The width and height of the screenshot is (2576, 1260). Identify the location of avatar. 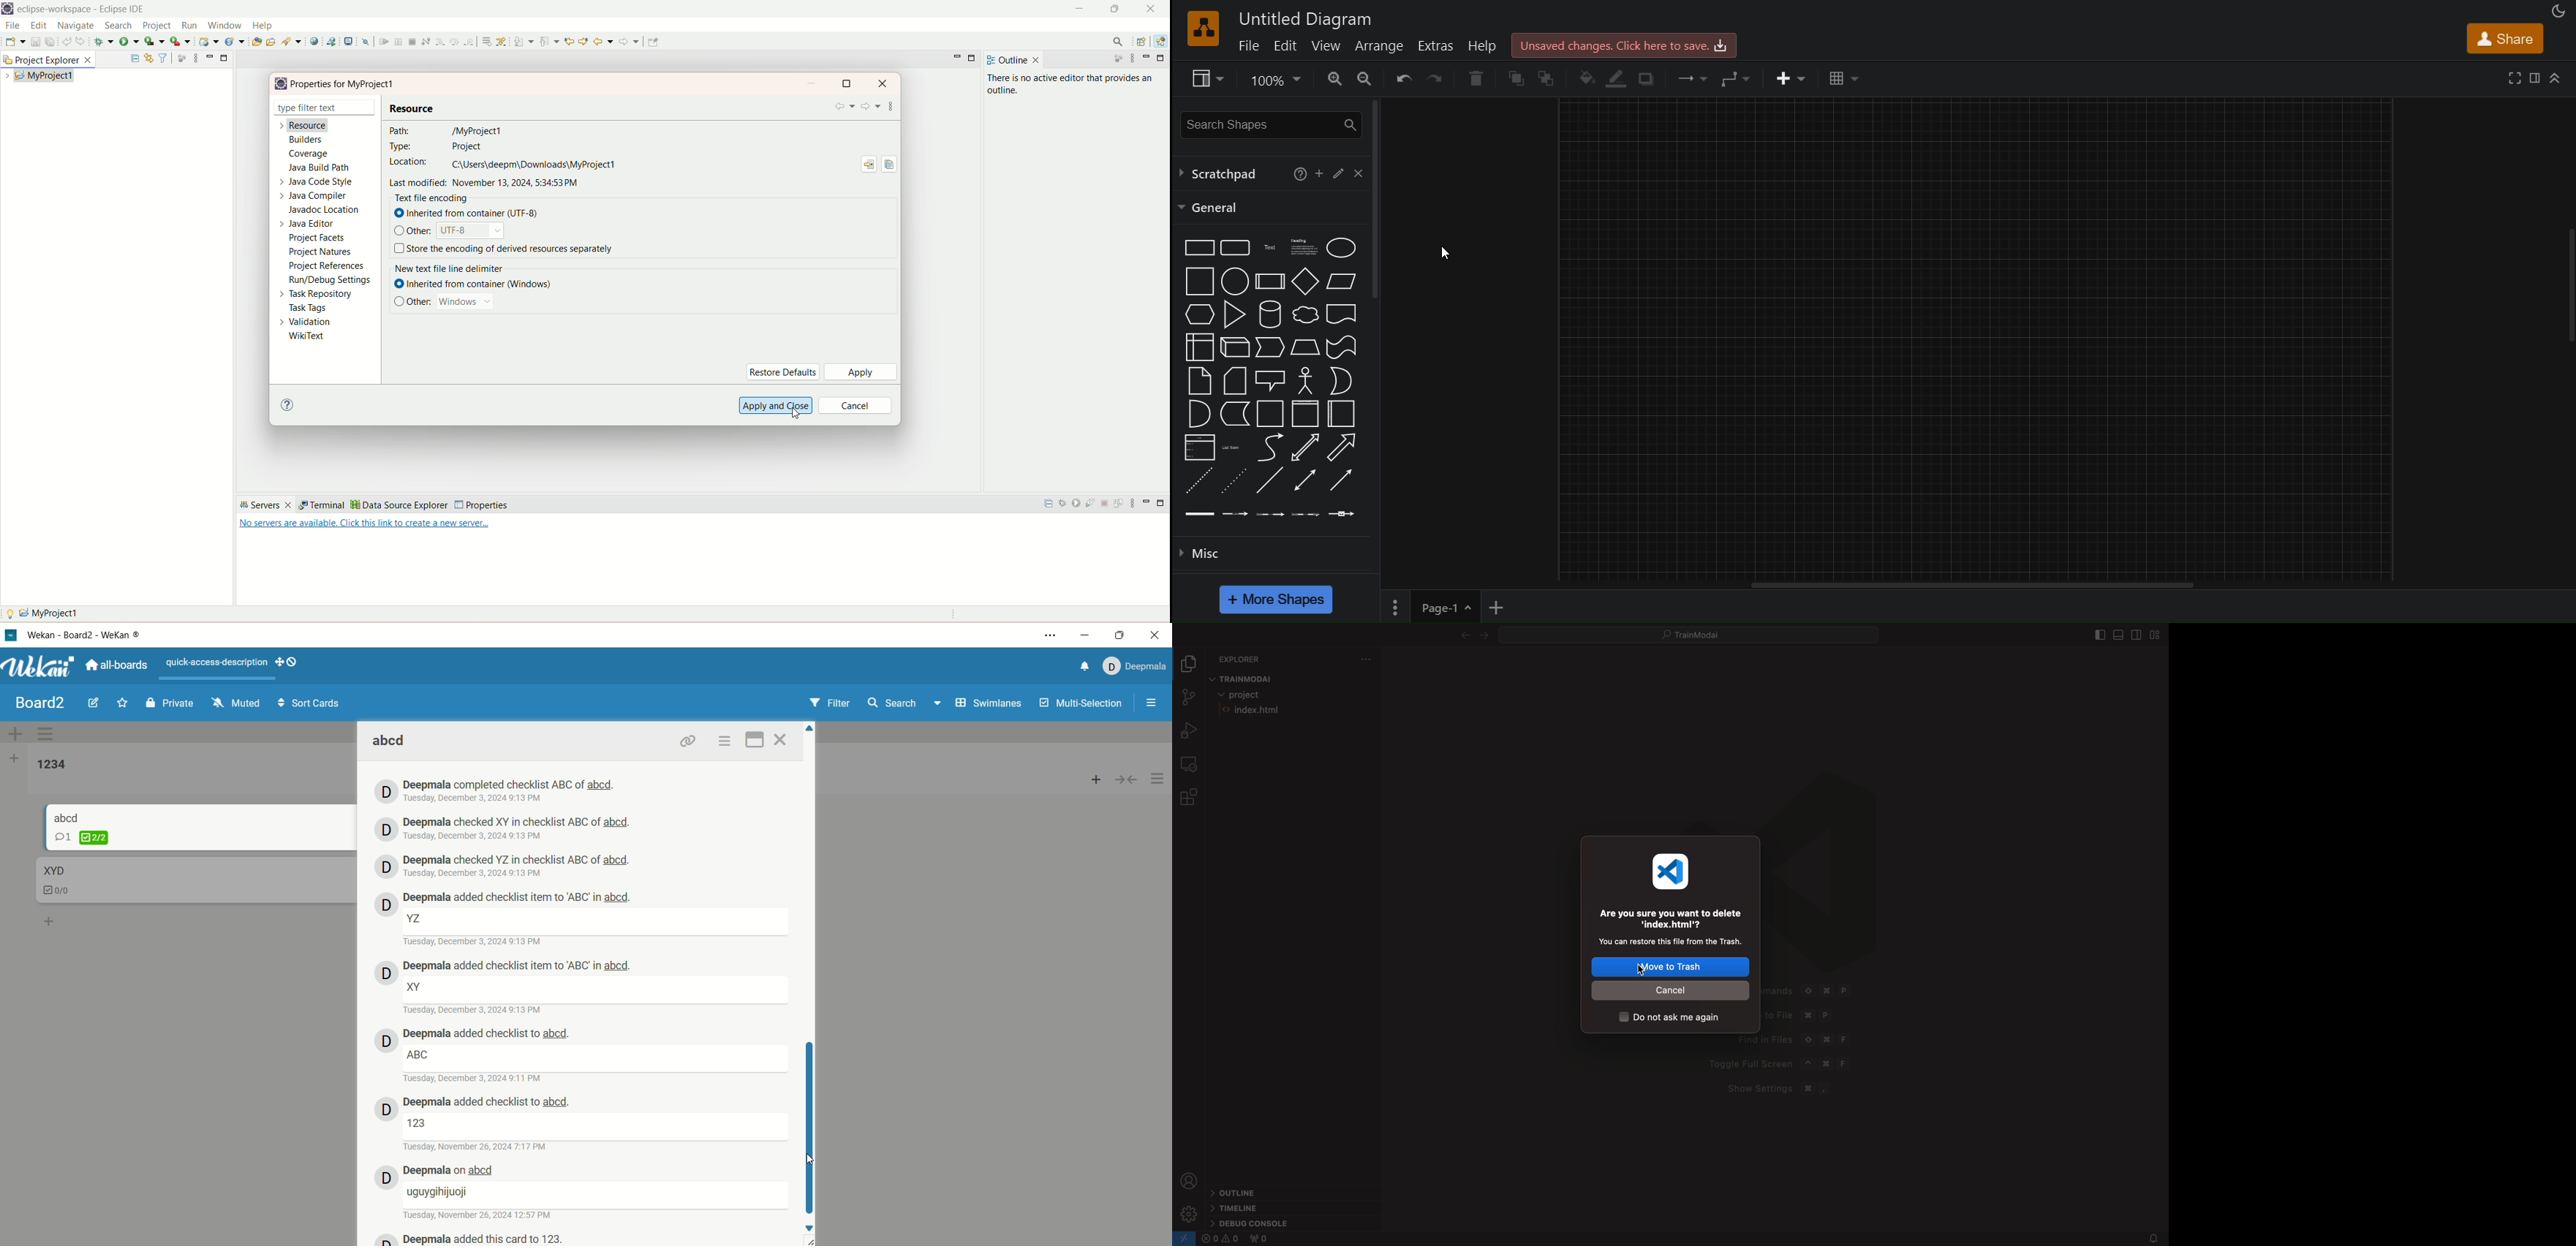
(386, 1110).